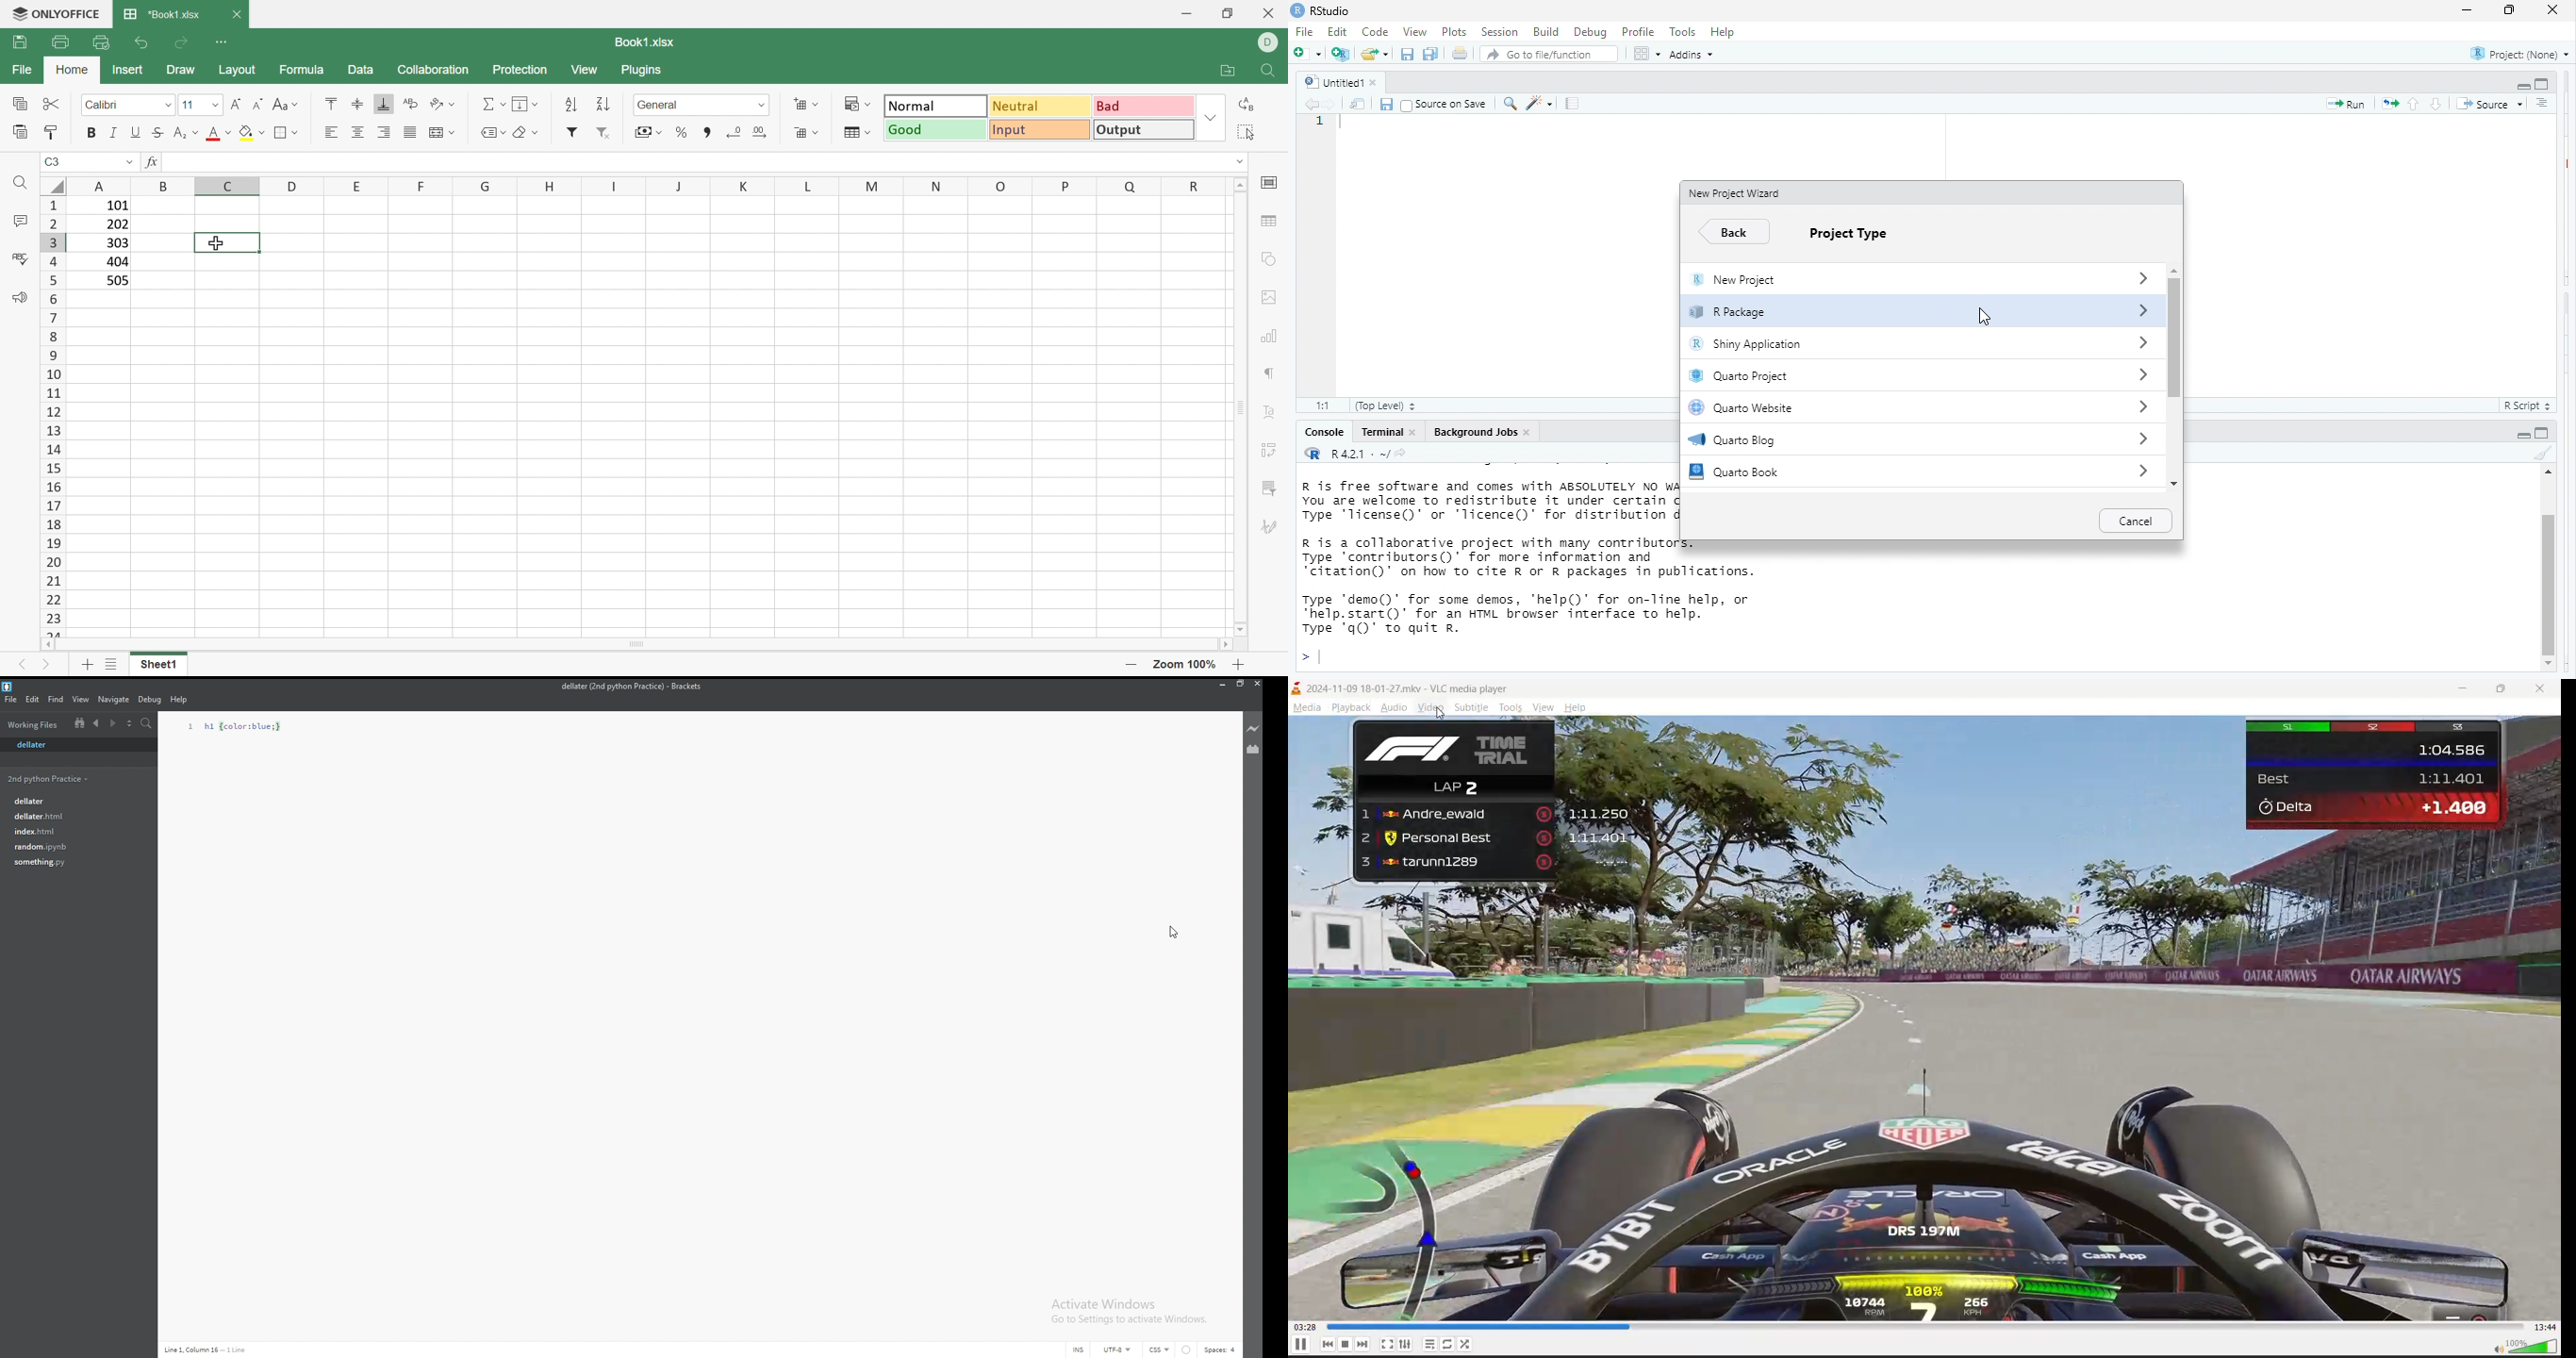  What do you see at coordinates (2137, 276) in the screenshot?
I see `dropdown` at bounding box center [2137, 276].